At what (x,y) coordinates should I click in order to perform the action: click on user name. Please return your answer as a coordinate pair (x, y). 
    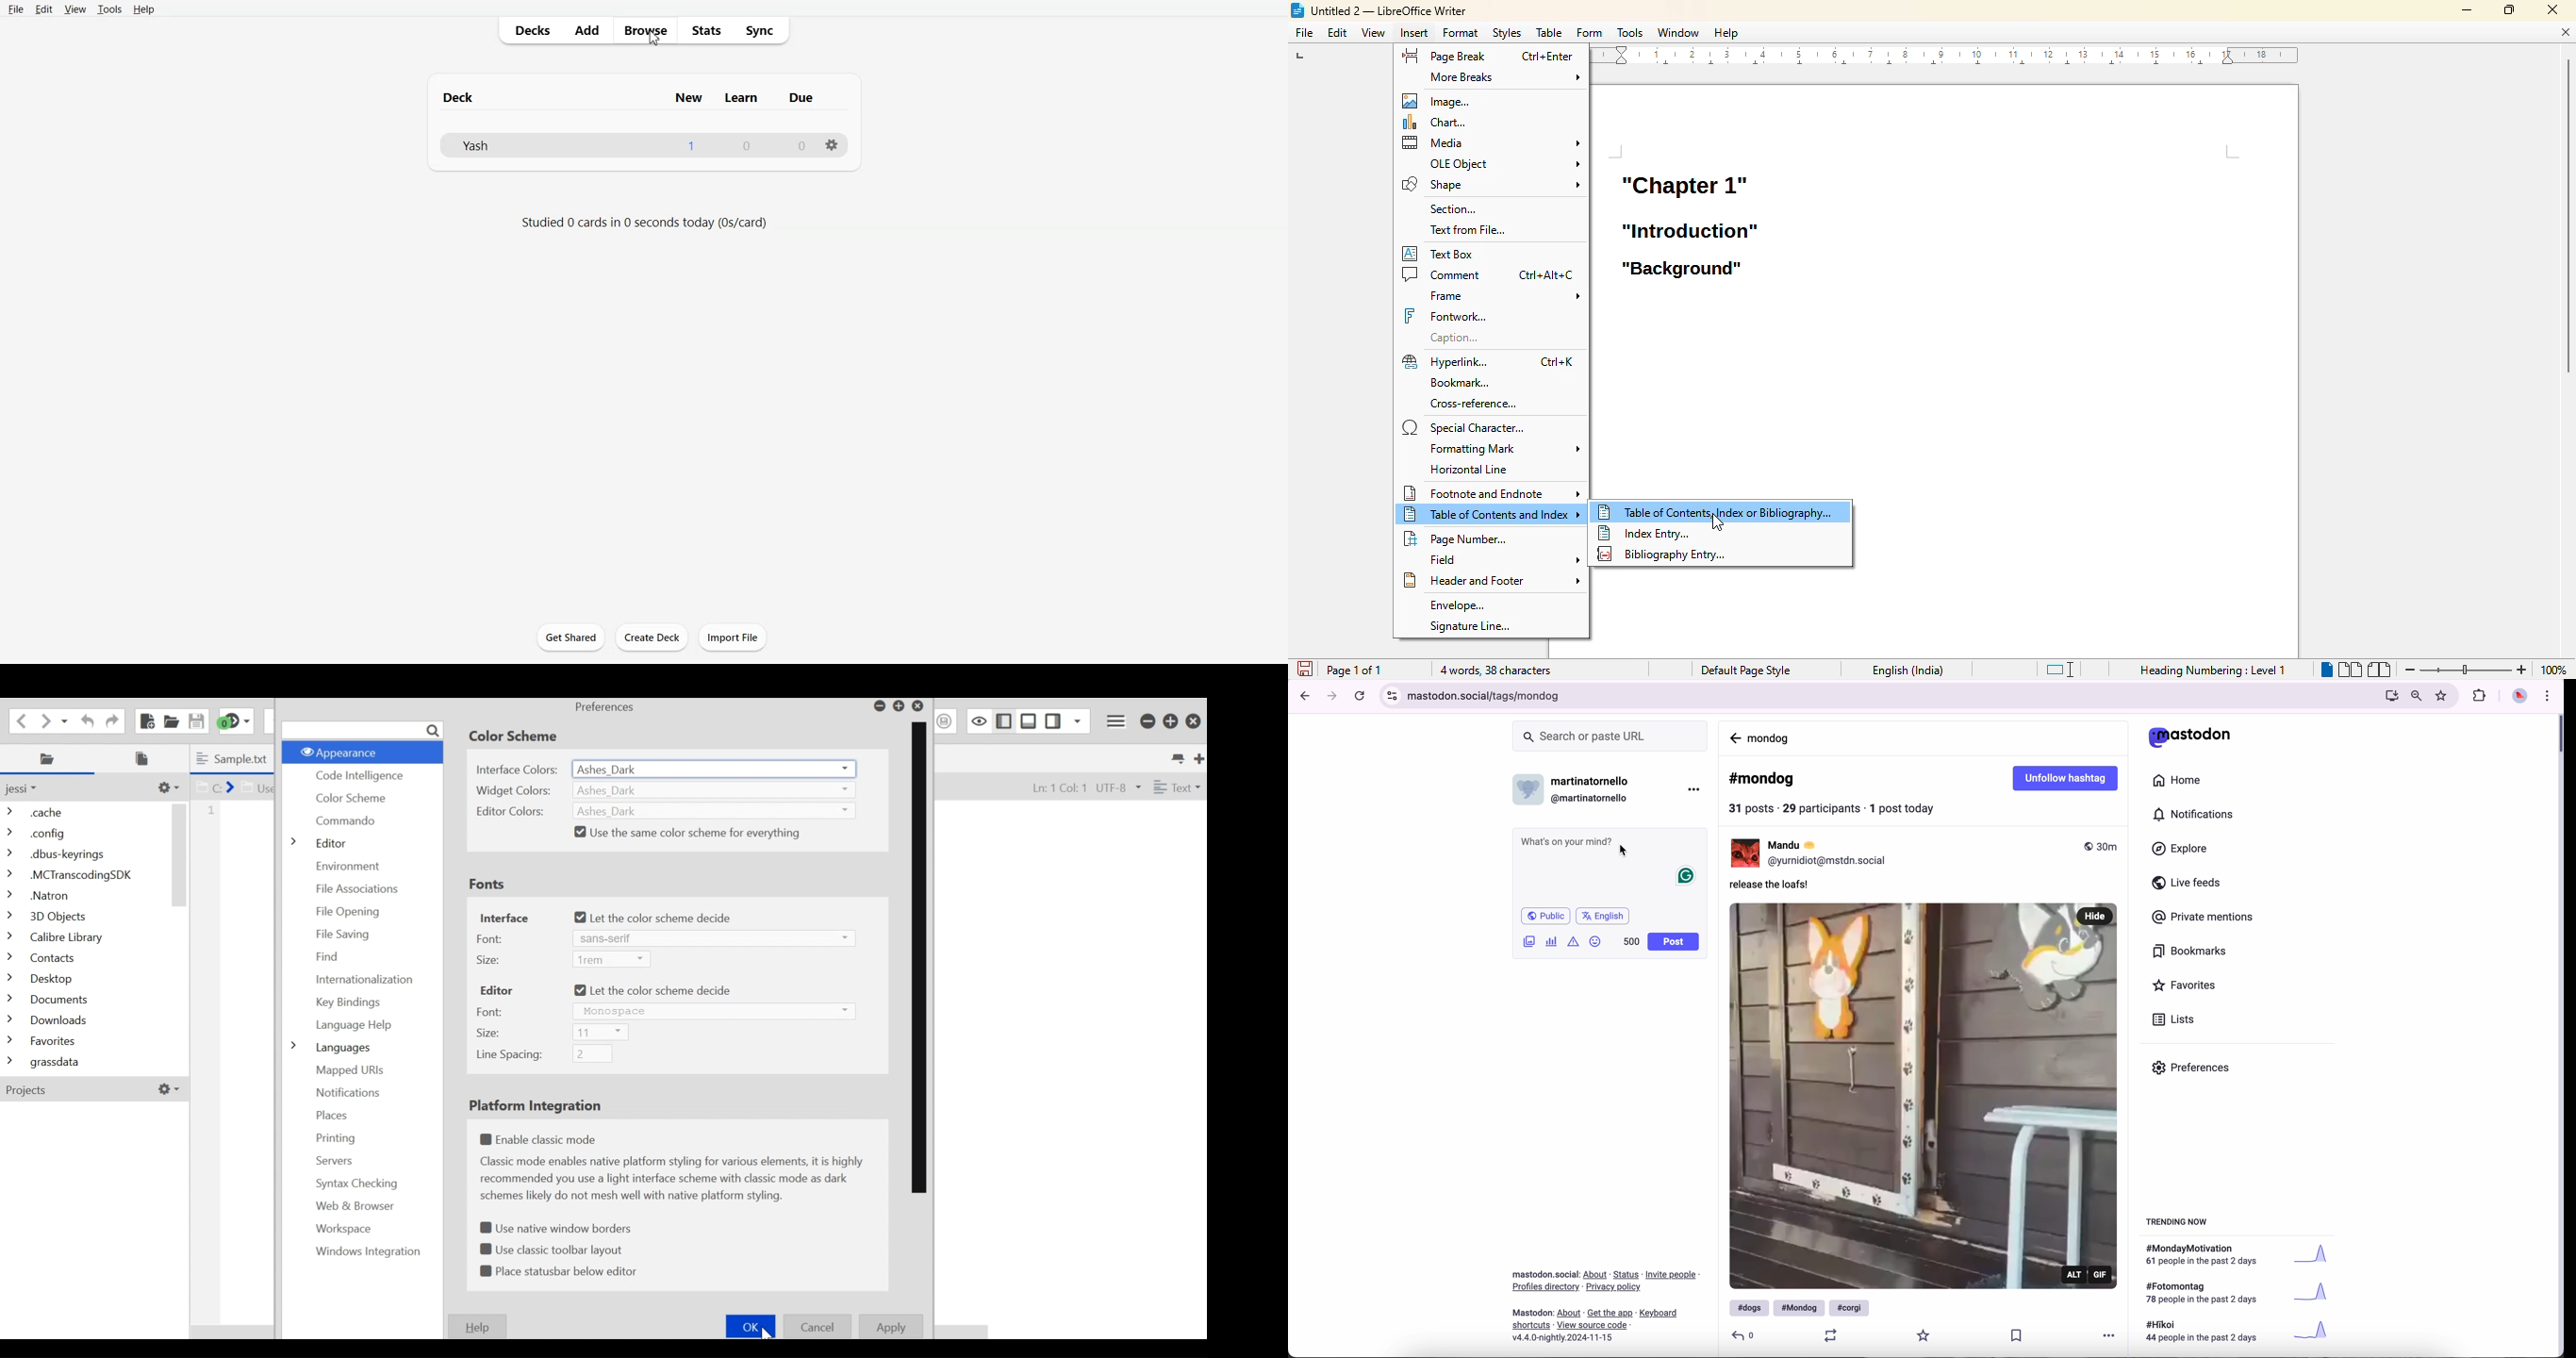
    Looking at the image, I should click on (1594, 782).